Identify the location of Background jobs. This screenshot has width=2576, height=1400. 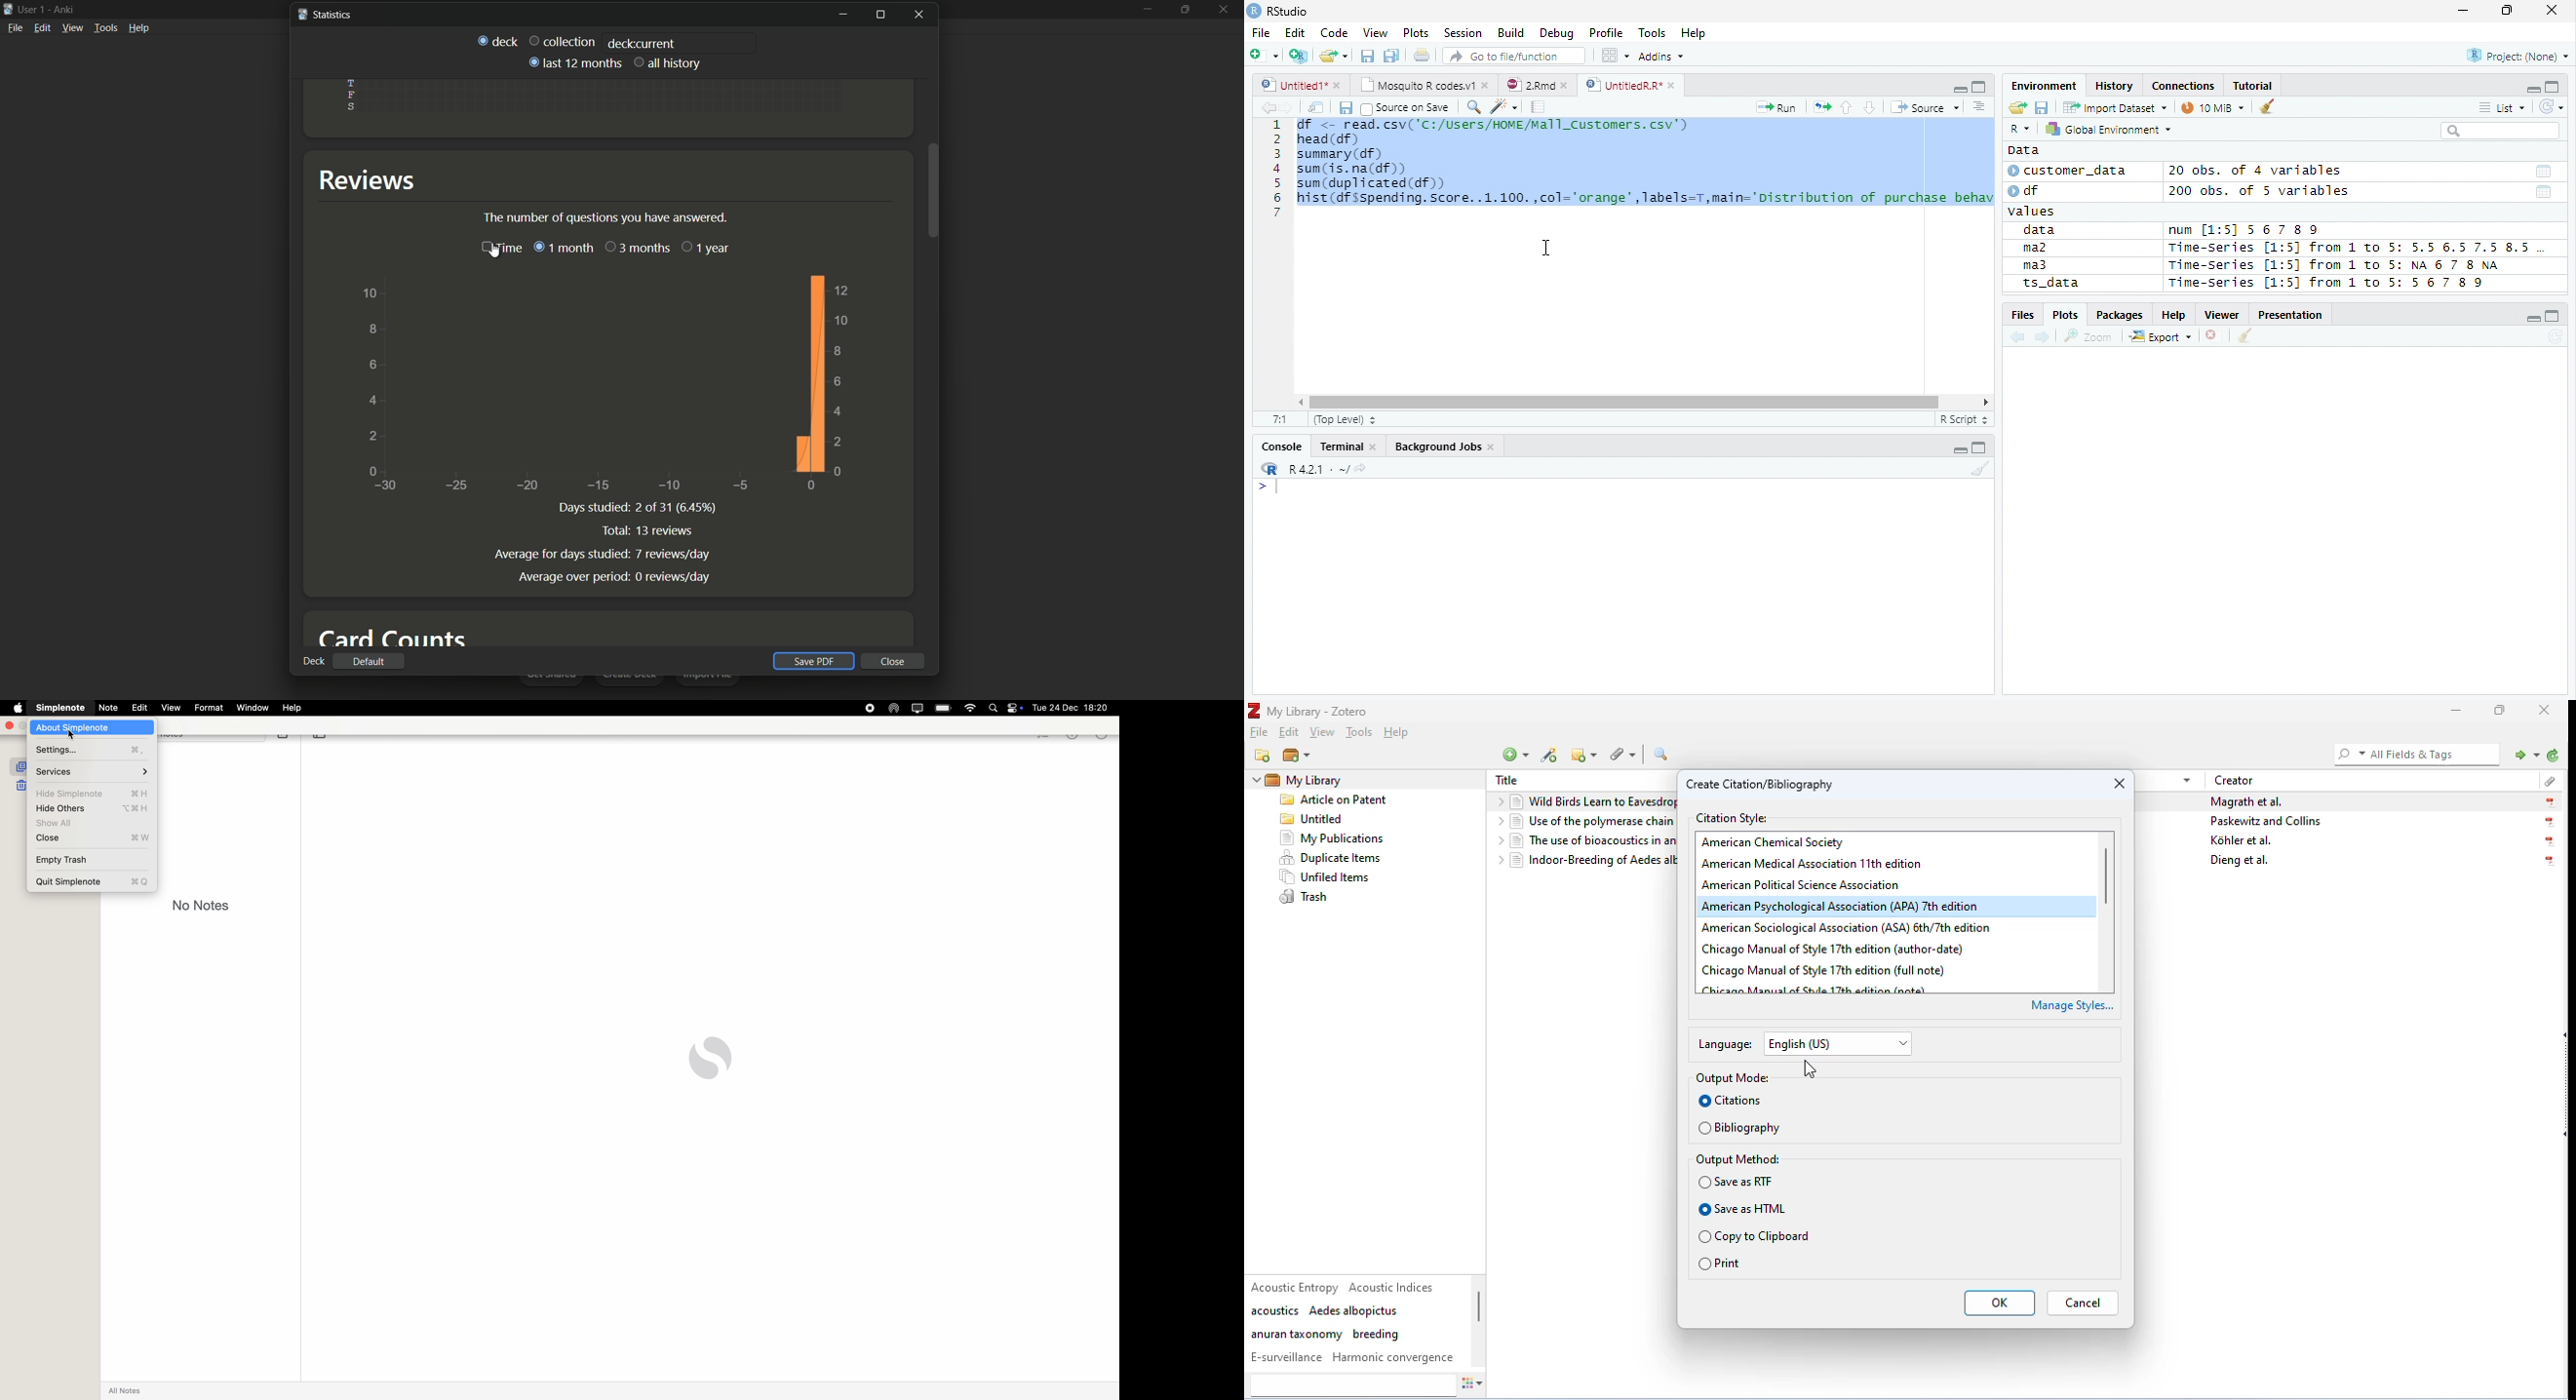
(1445, 448).